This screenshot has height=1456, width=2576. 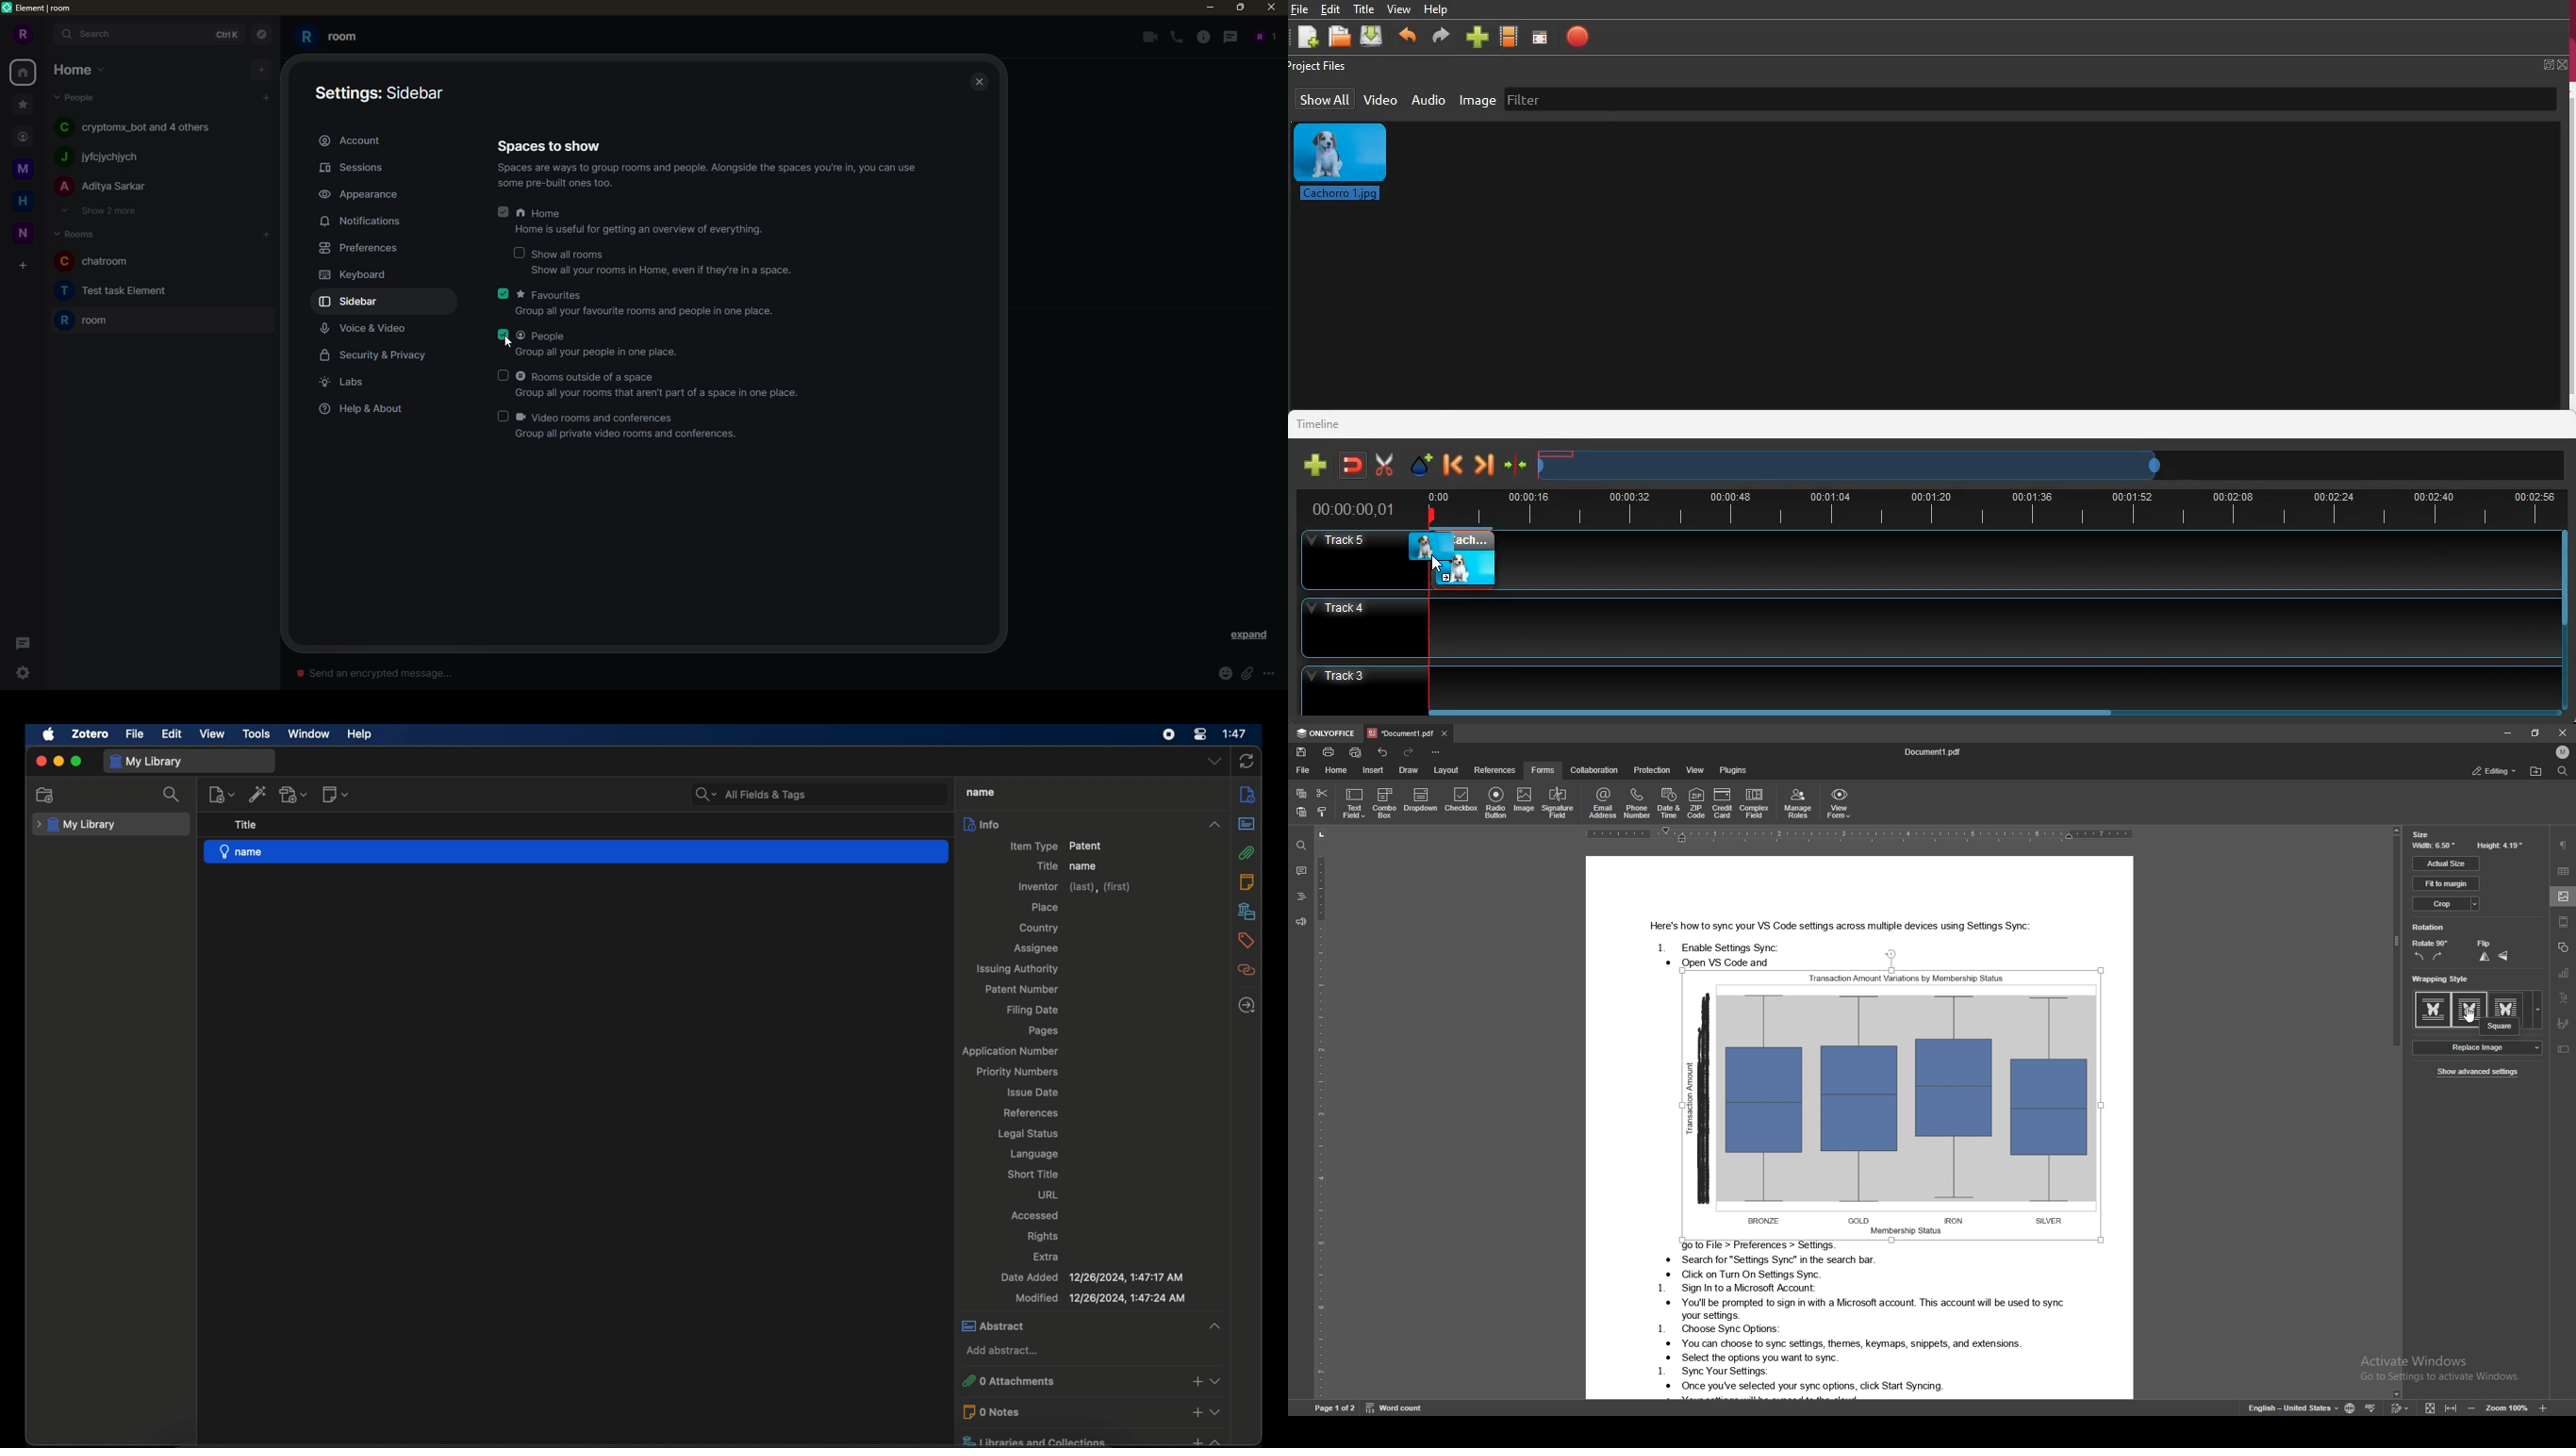 What do you see at coordinates (23, 233) in the screenshot?
I see `create space` at bounding box center [23, 233].